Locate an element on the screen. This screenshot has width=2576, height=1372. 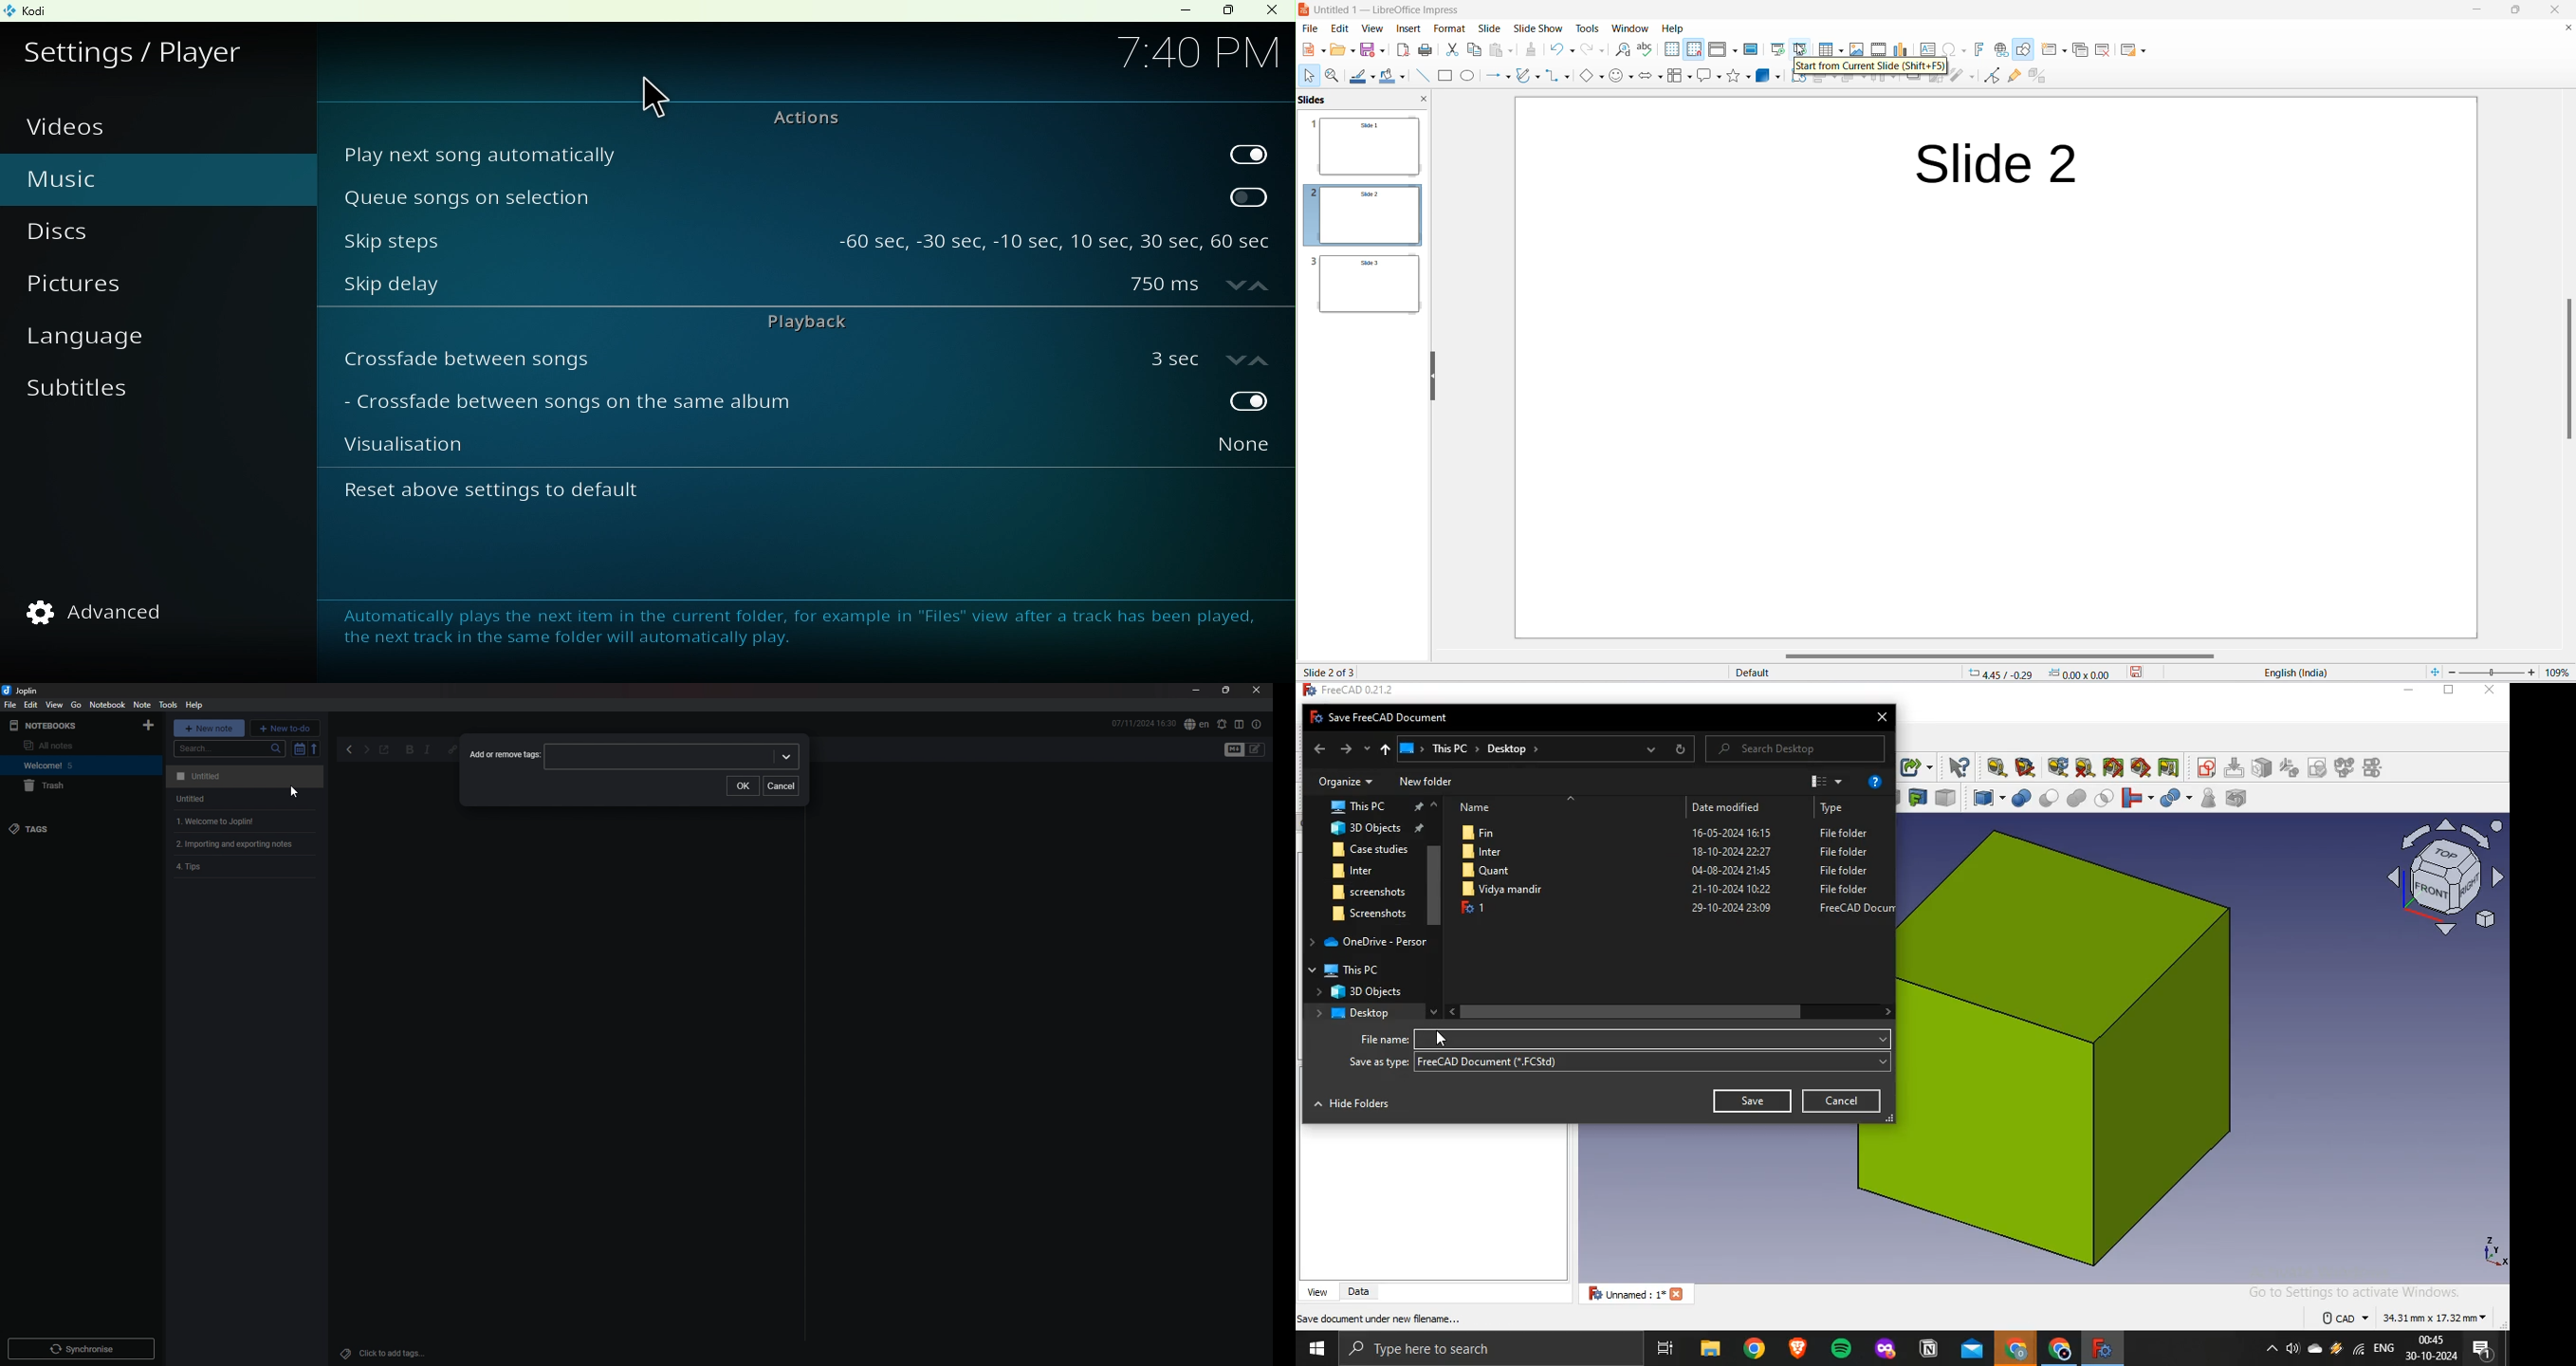
search is located at coordinates (230, 749).